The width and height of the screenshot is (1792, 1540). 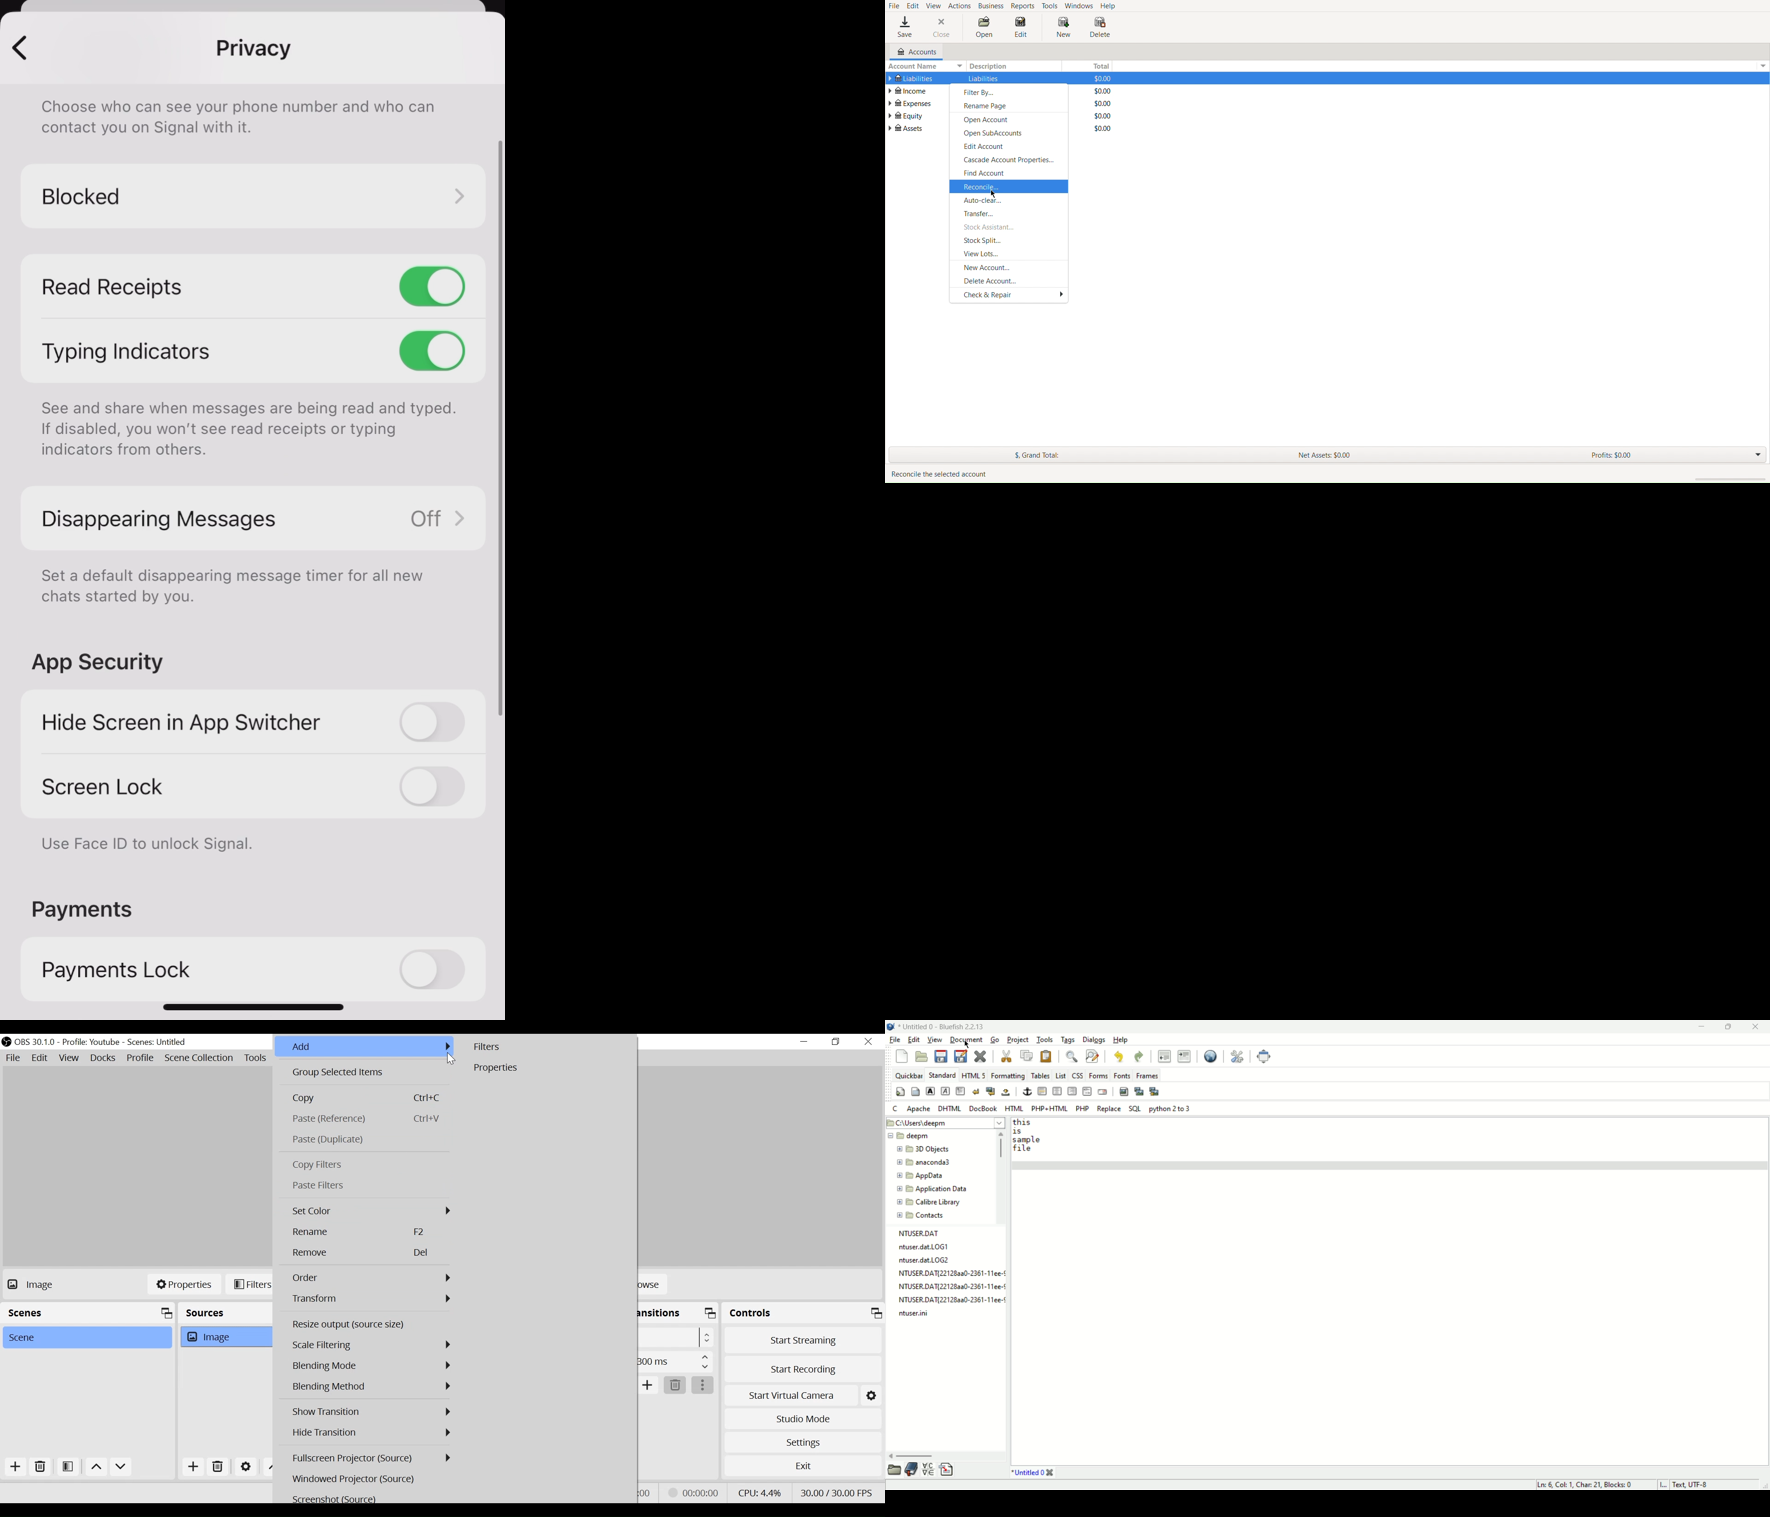 I want to click on Paste(Reference), so click(x=369, y=1119).